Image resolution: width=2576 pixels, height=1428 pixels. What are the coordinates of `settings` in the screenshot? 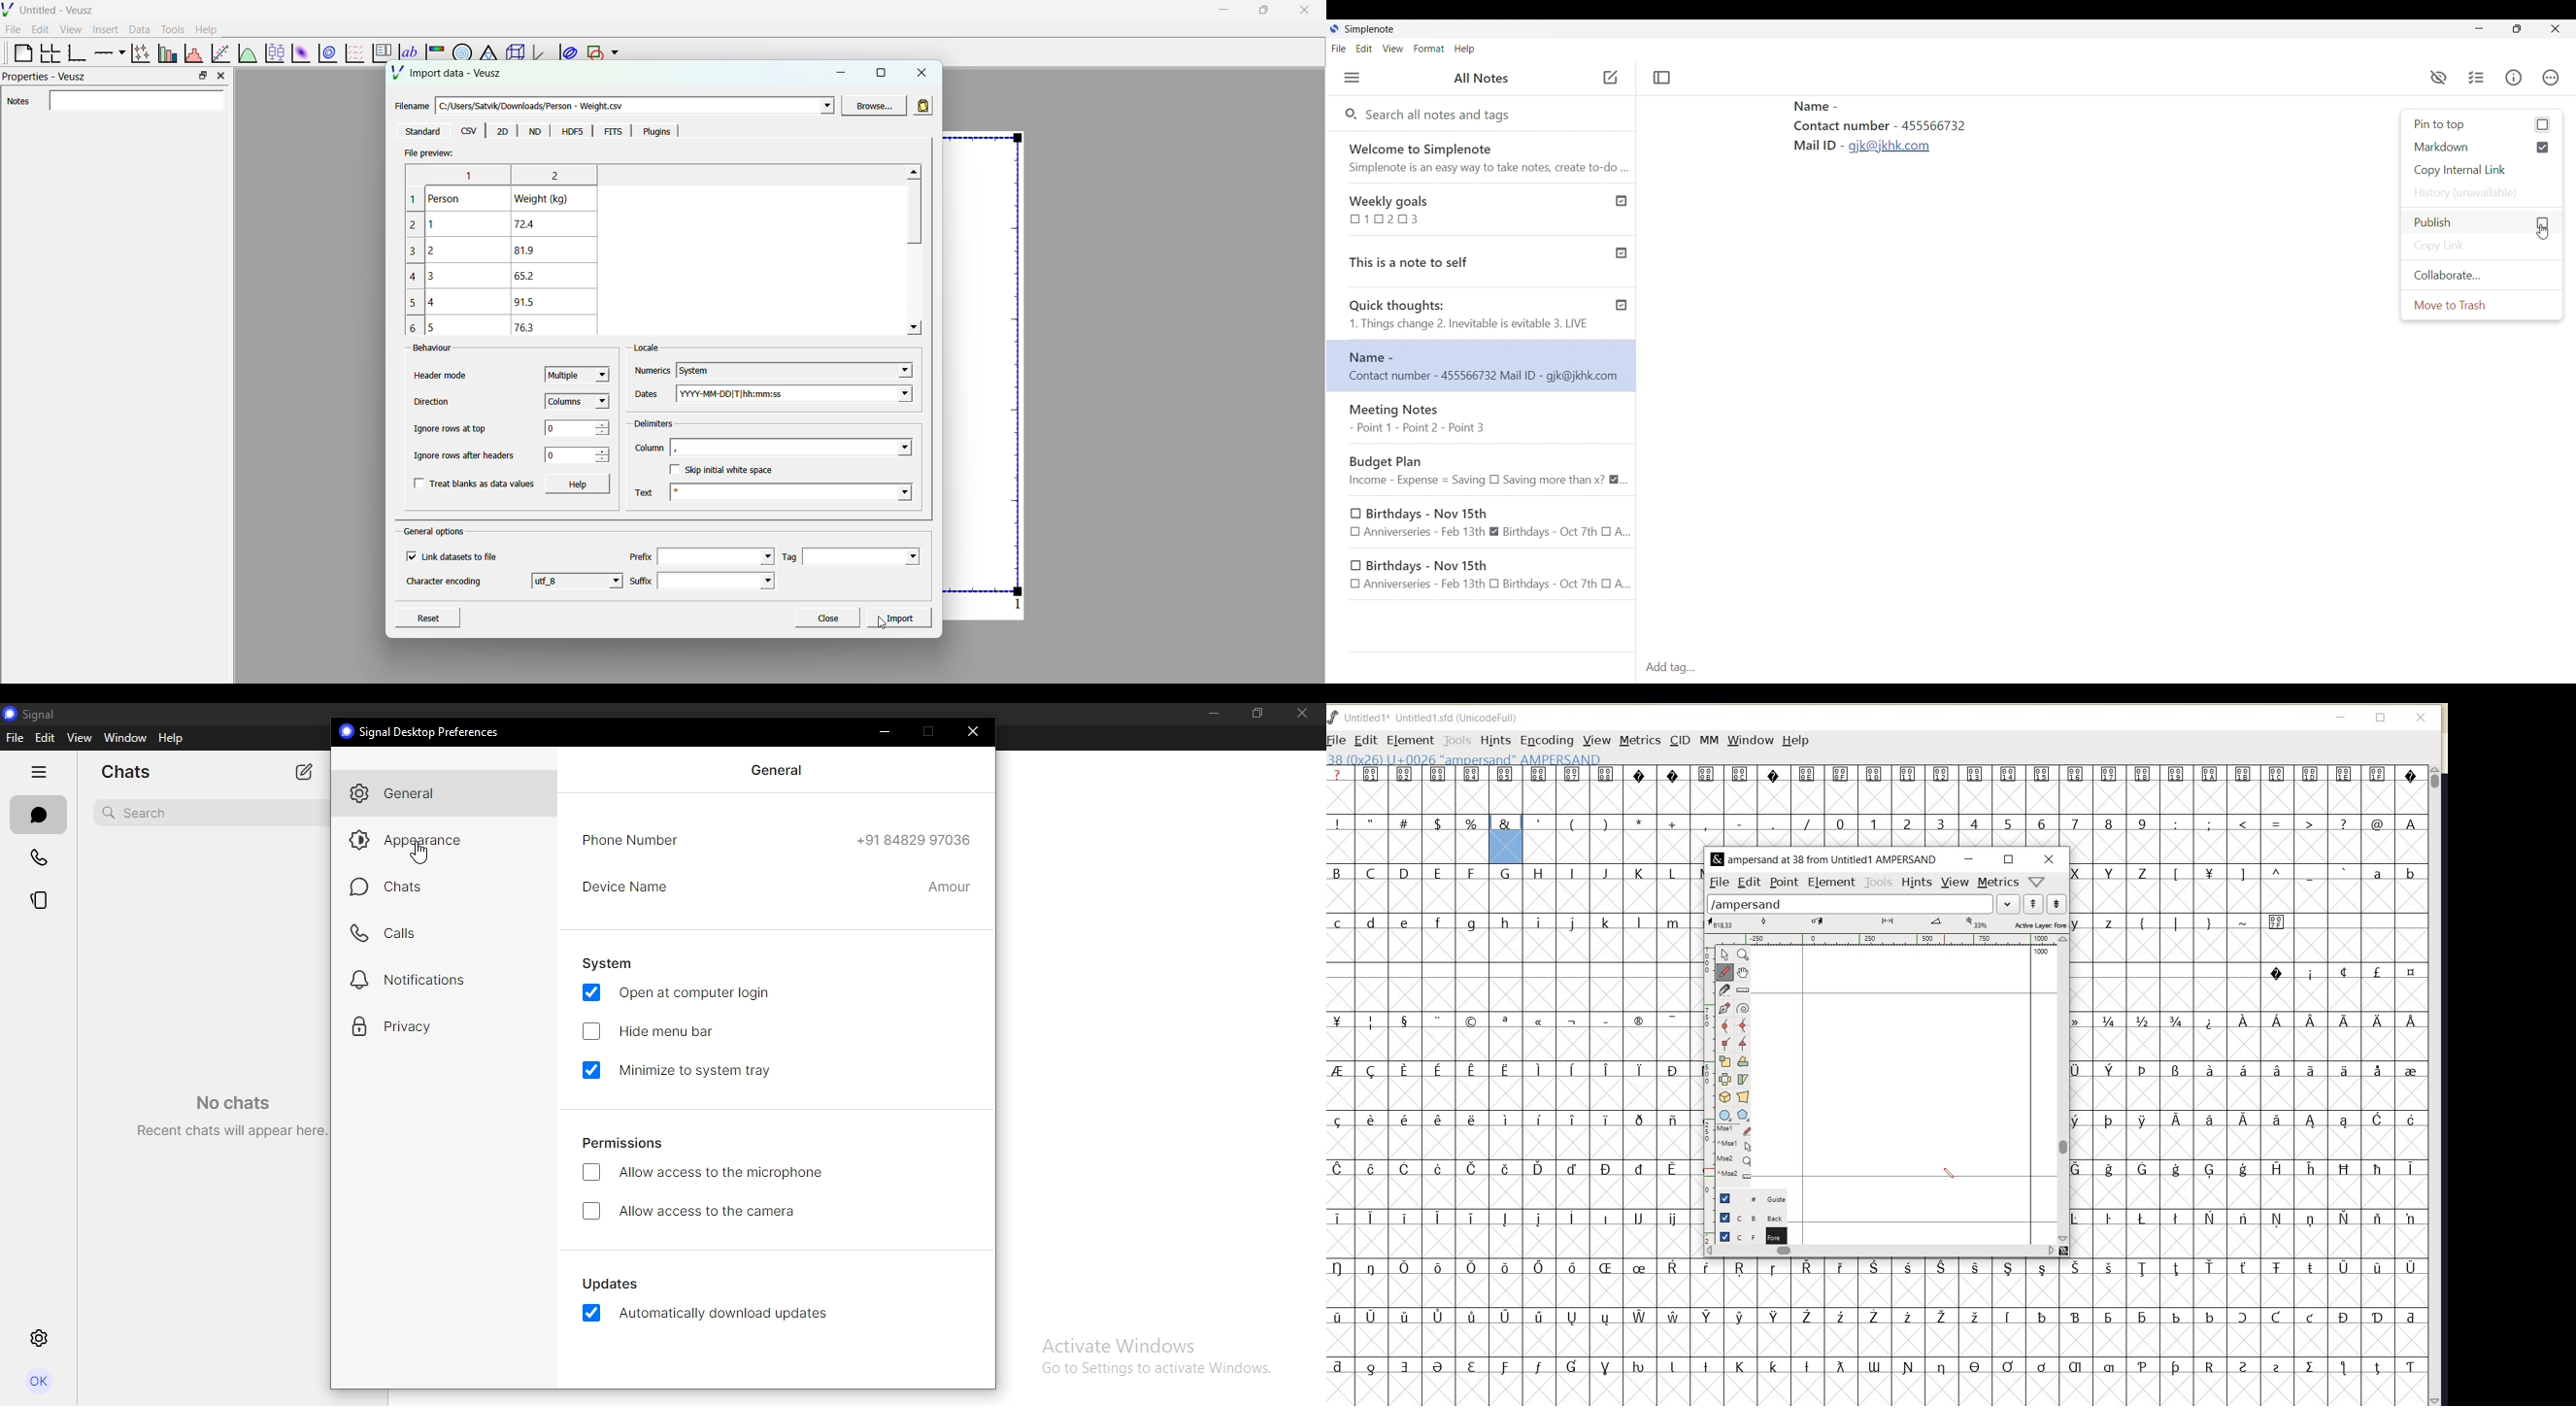 It's located at (40, 1340).